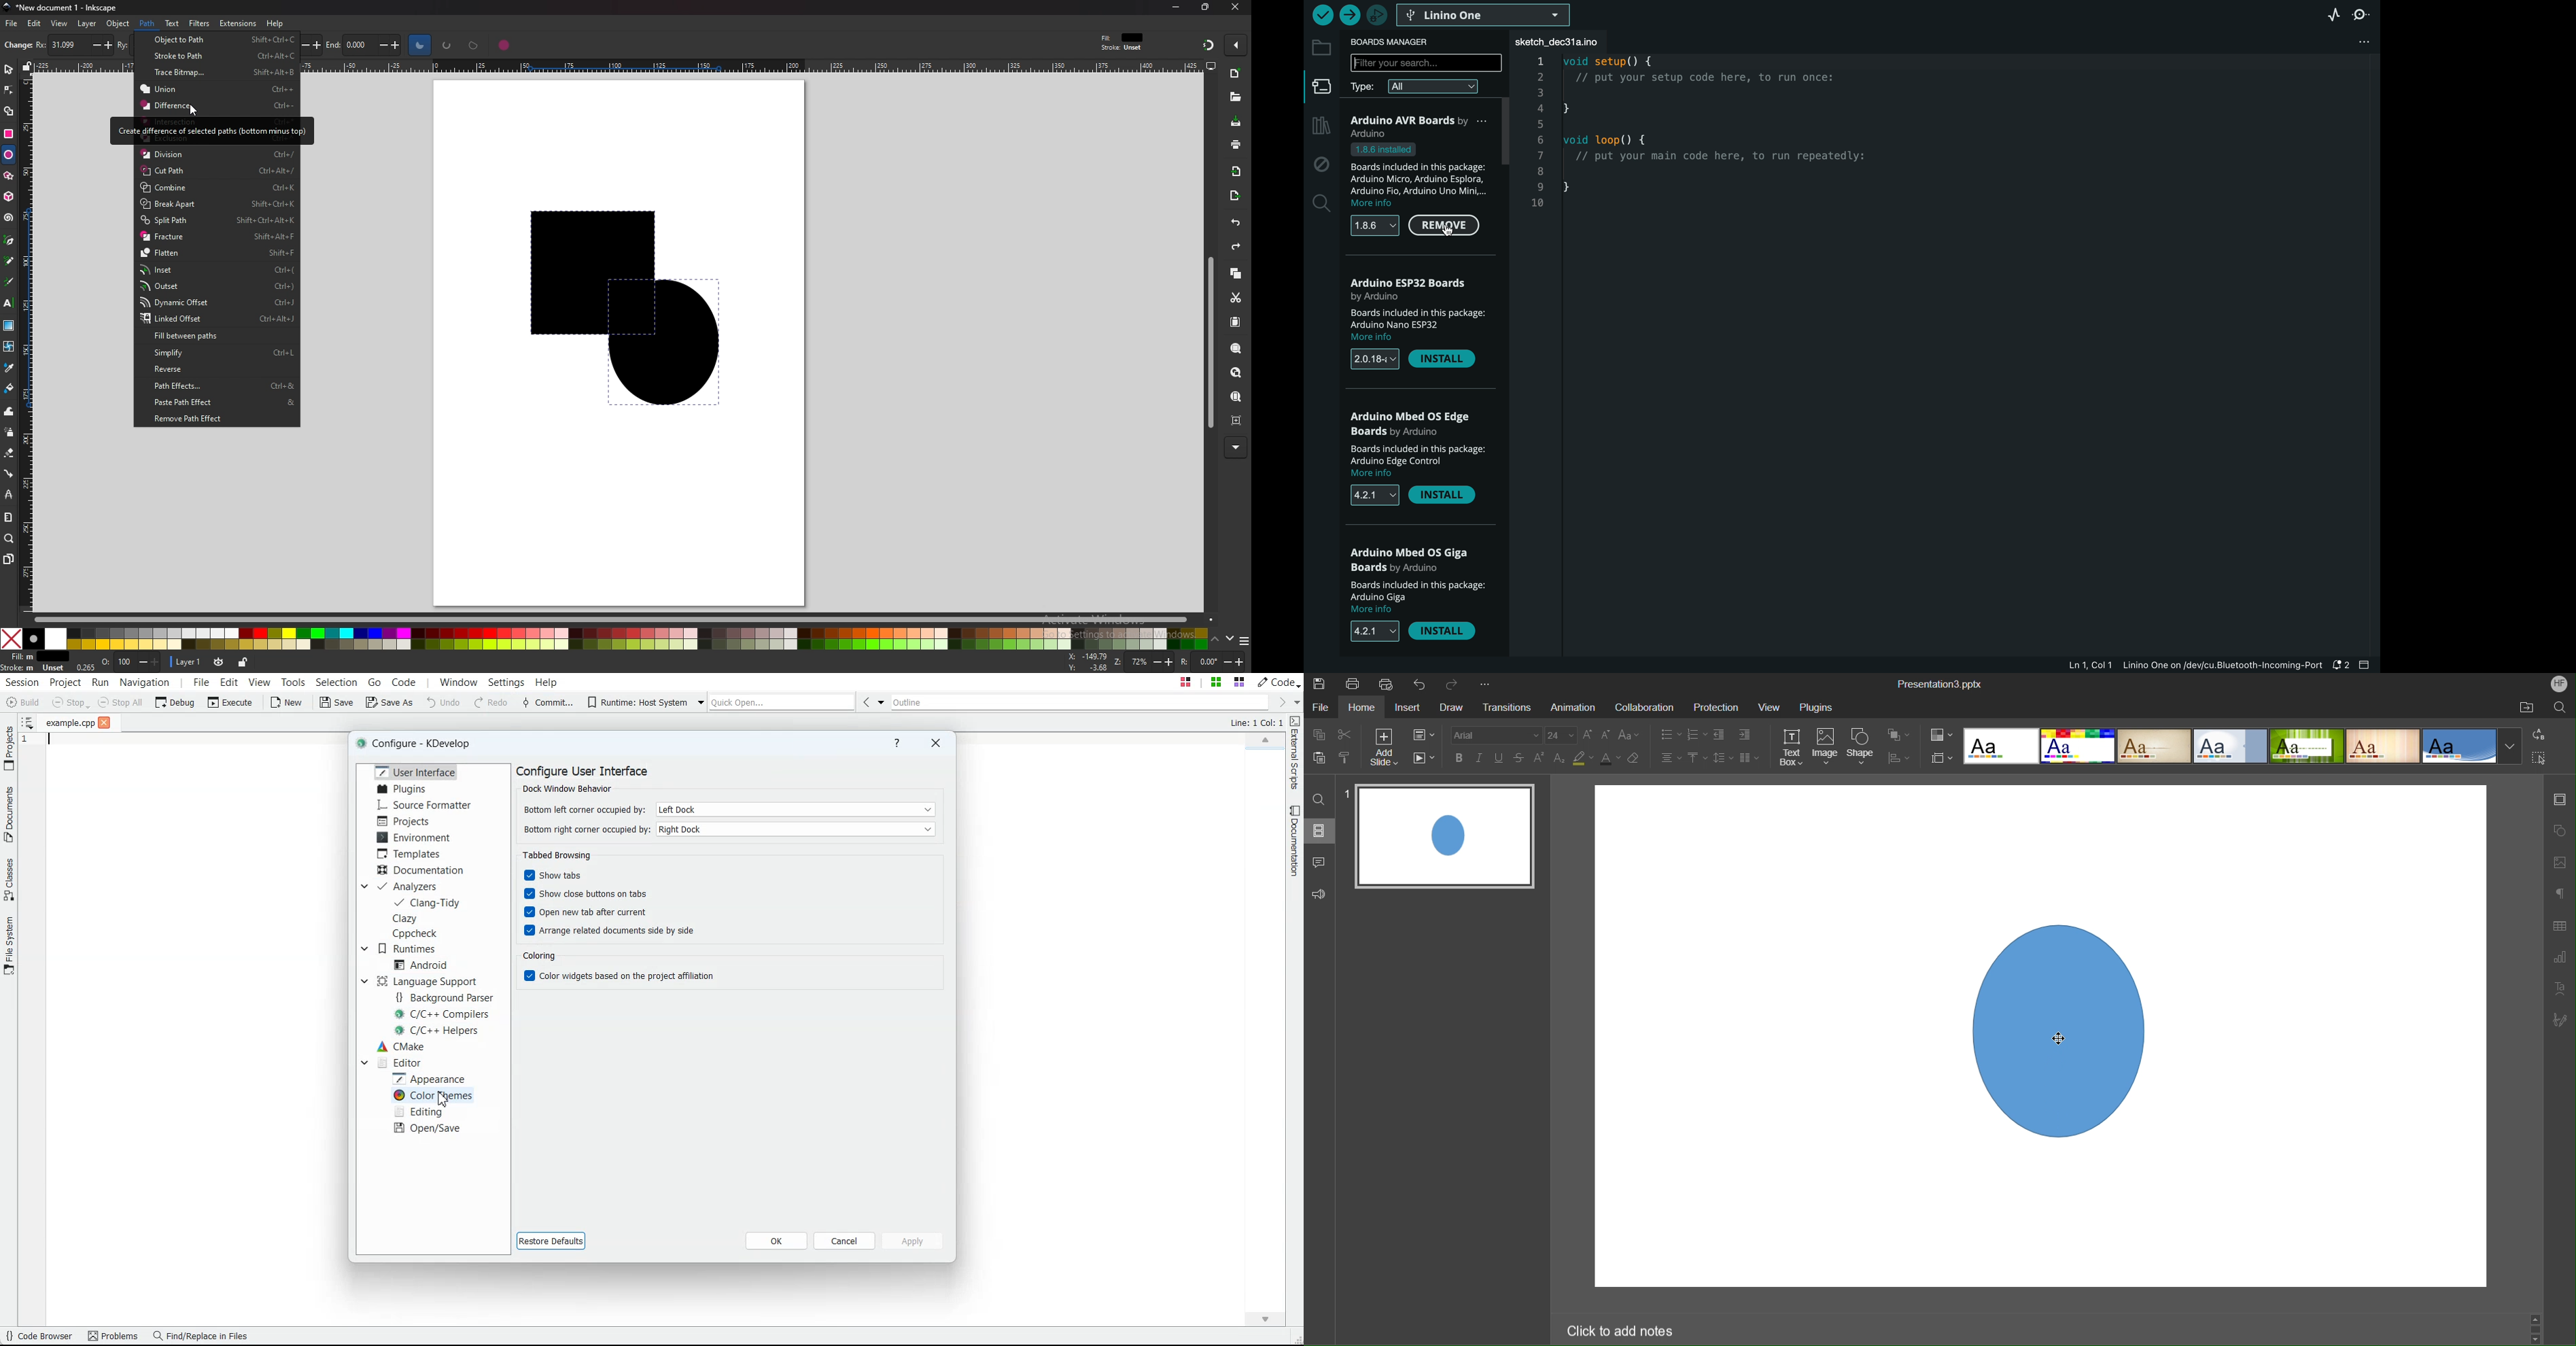 Image resolution: width=2576 pixels, height=1372 pixels. I want to click on Drop down box, so click(699, 703).